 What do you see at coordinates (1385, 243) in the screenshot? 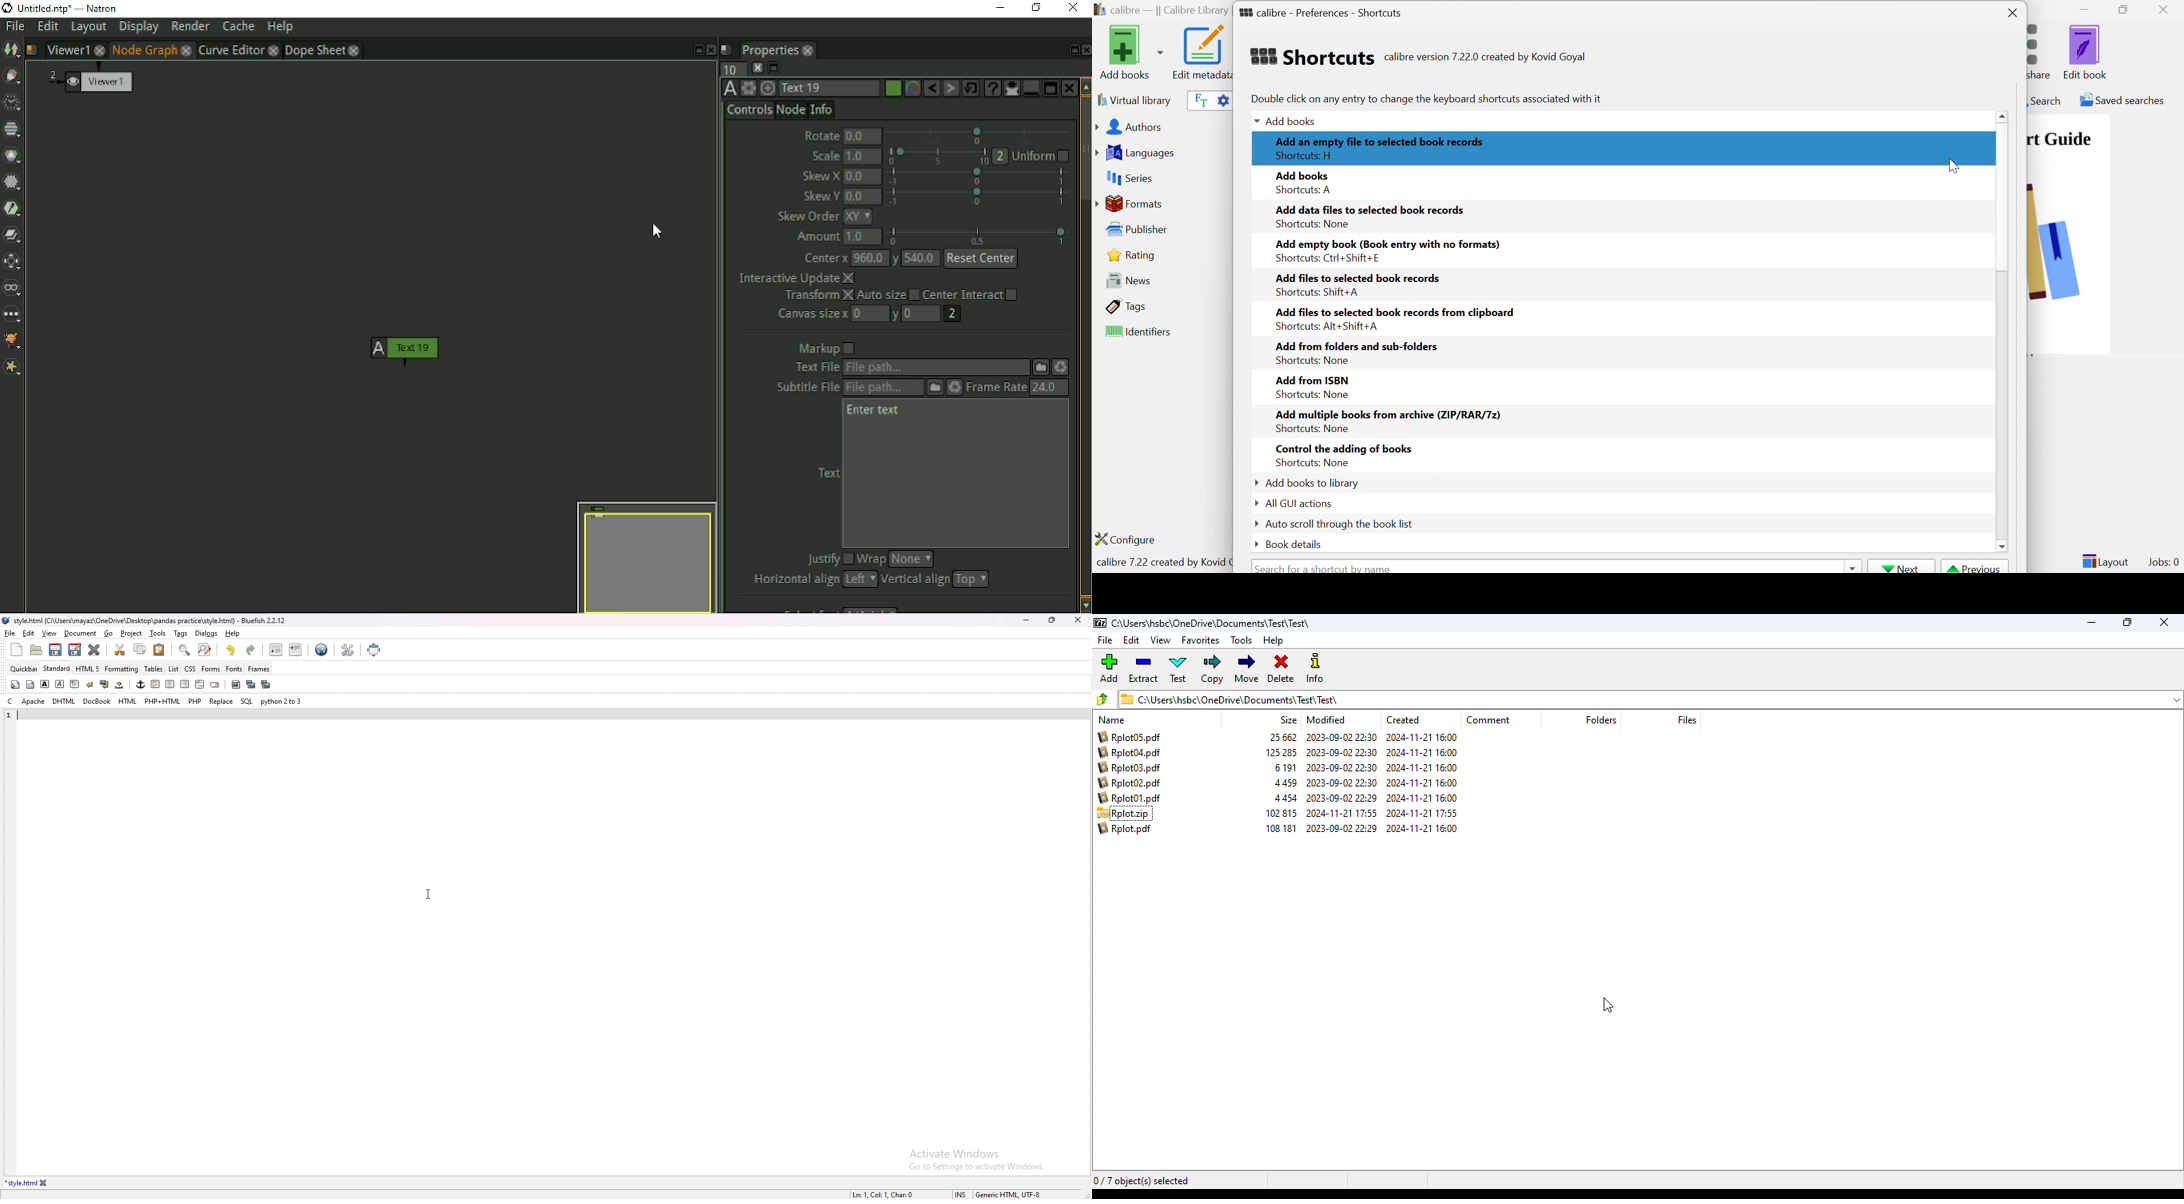
I see `Add empty book (Book entry with no formats)` at bounding box center [1385, 243].